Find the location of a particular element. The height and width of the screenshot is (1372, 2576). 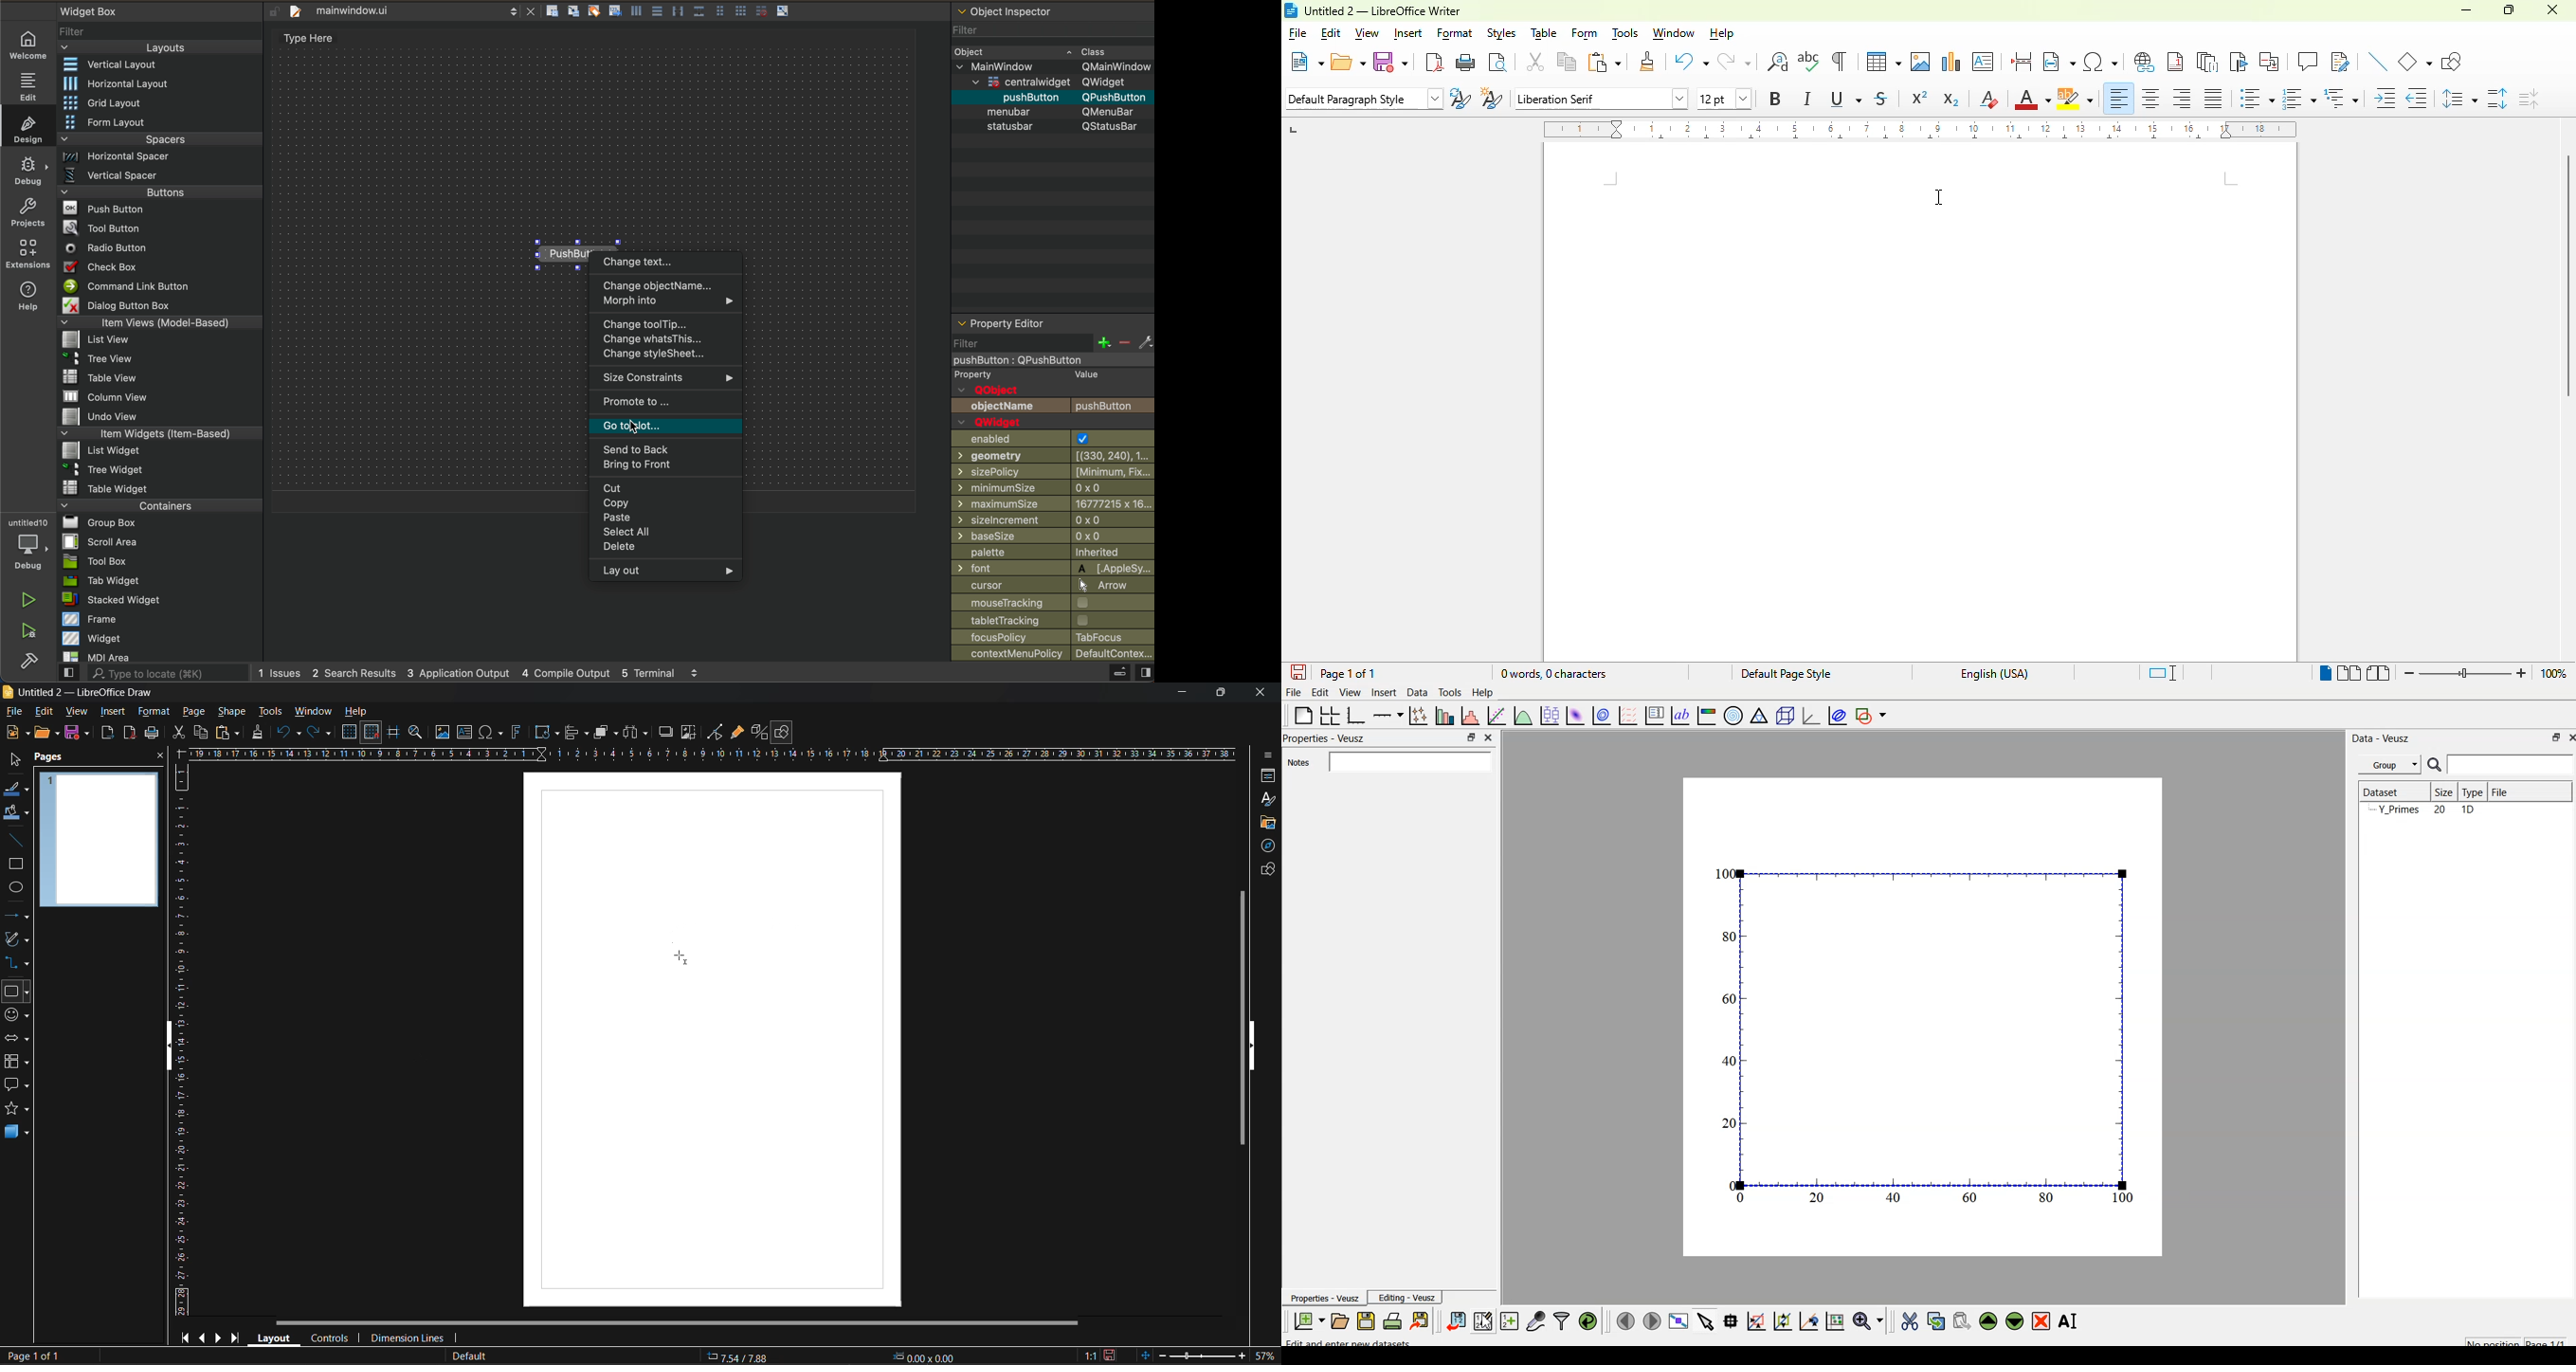

paste is located at coordinates (1605, 62).